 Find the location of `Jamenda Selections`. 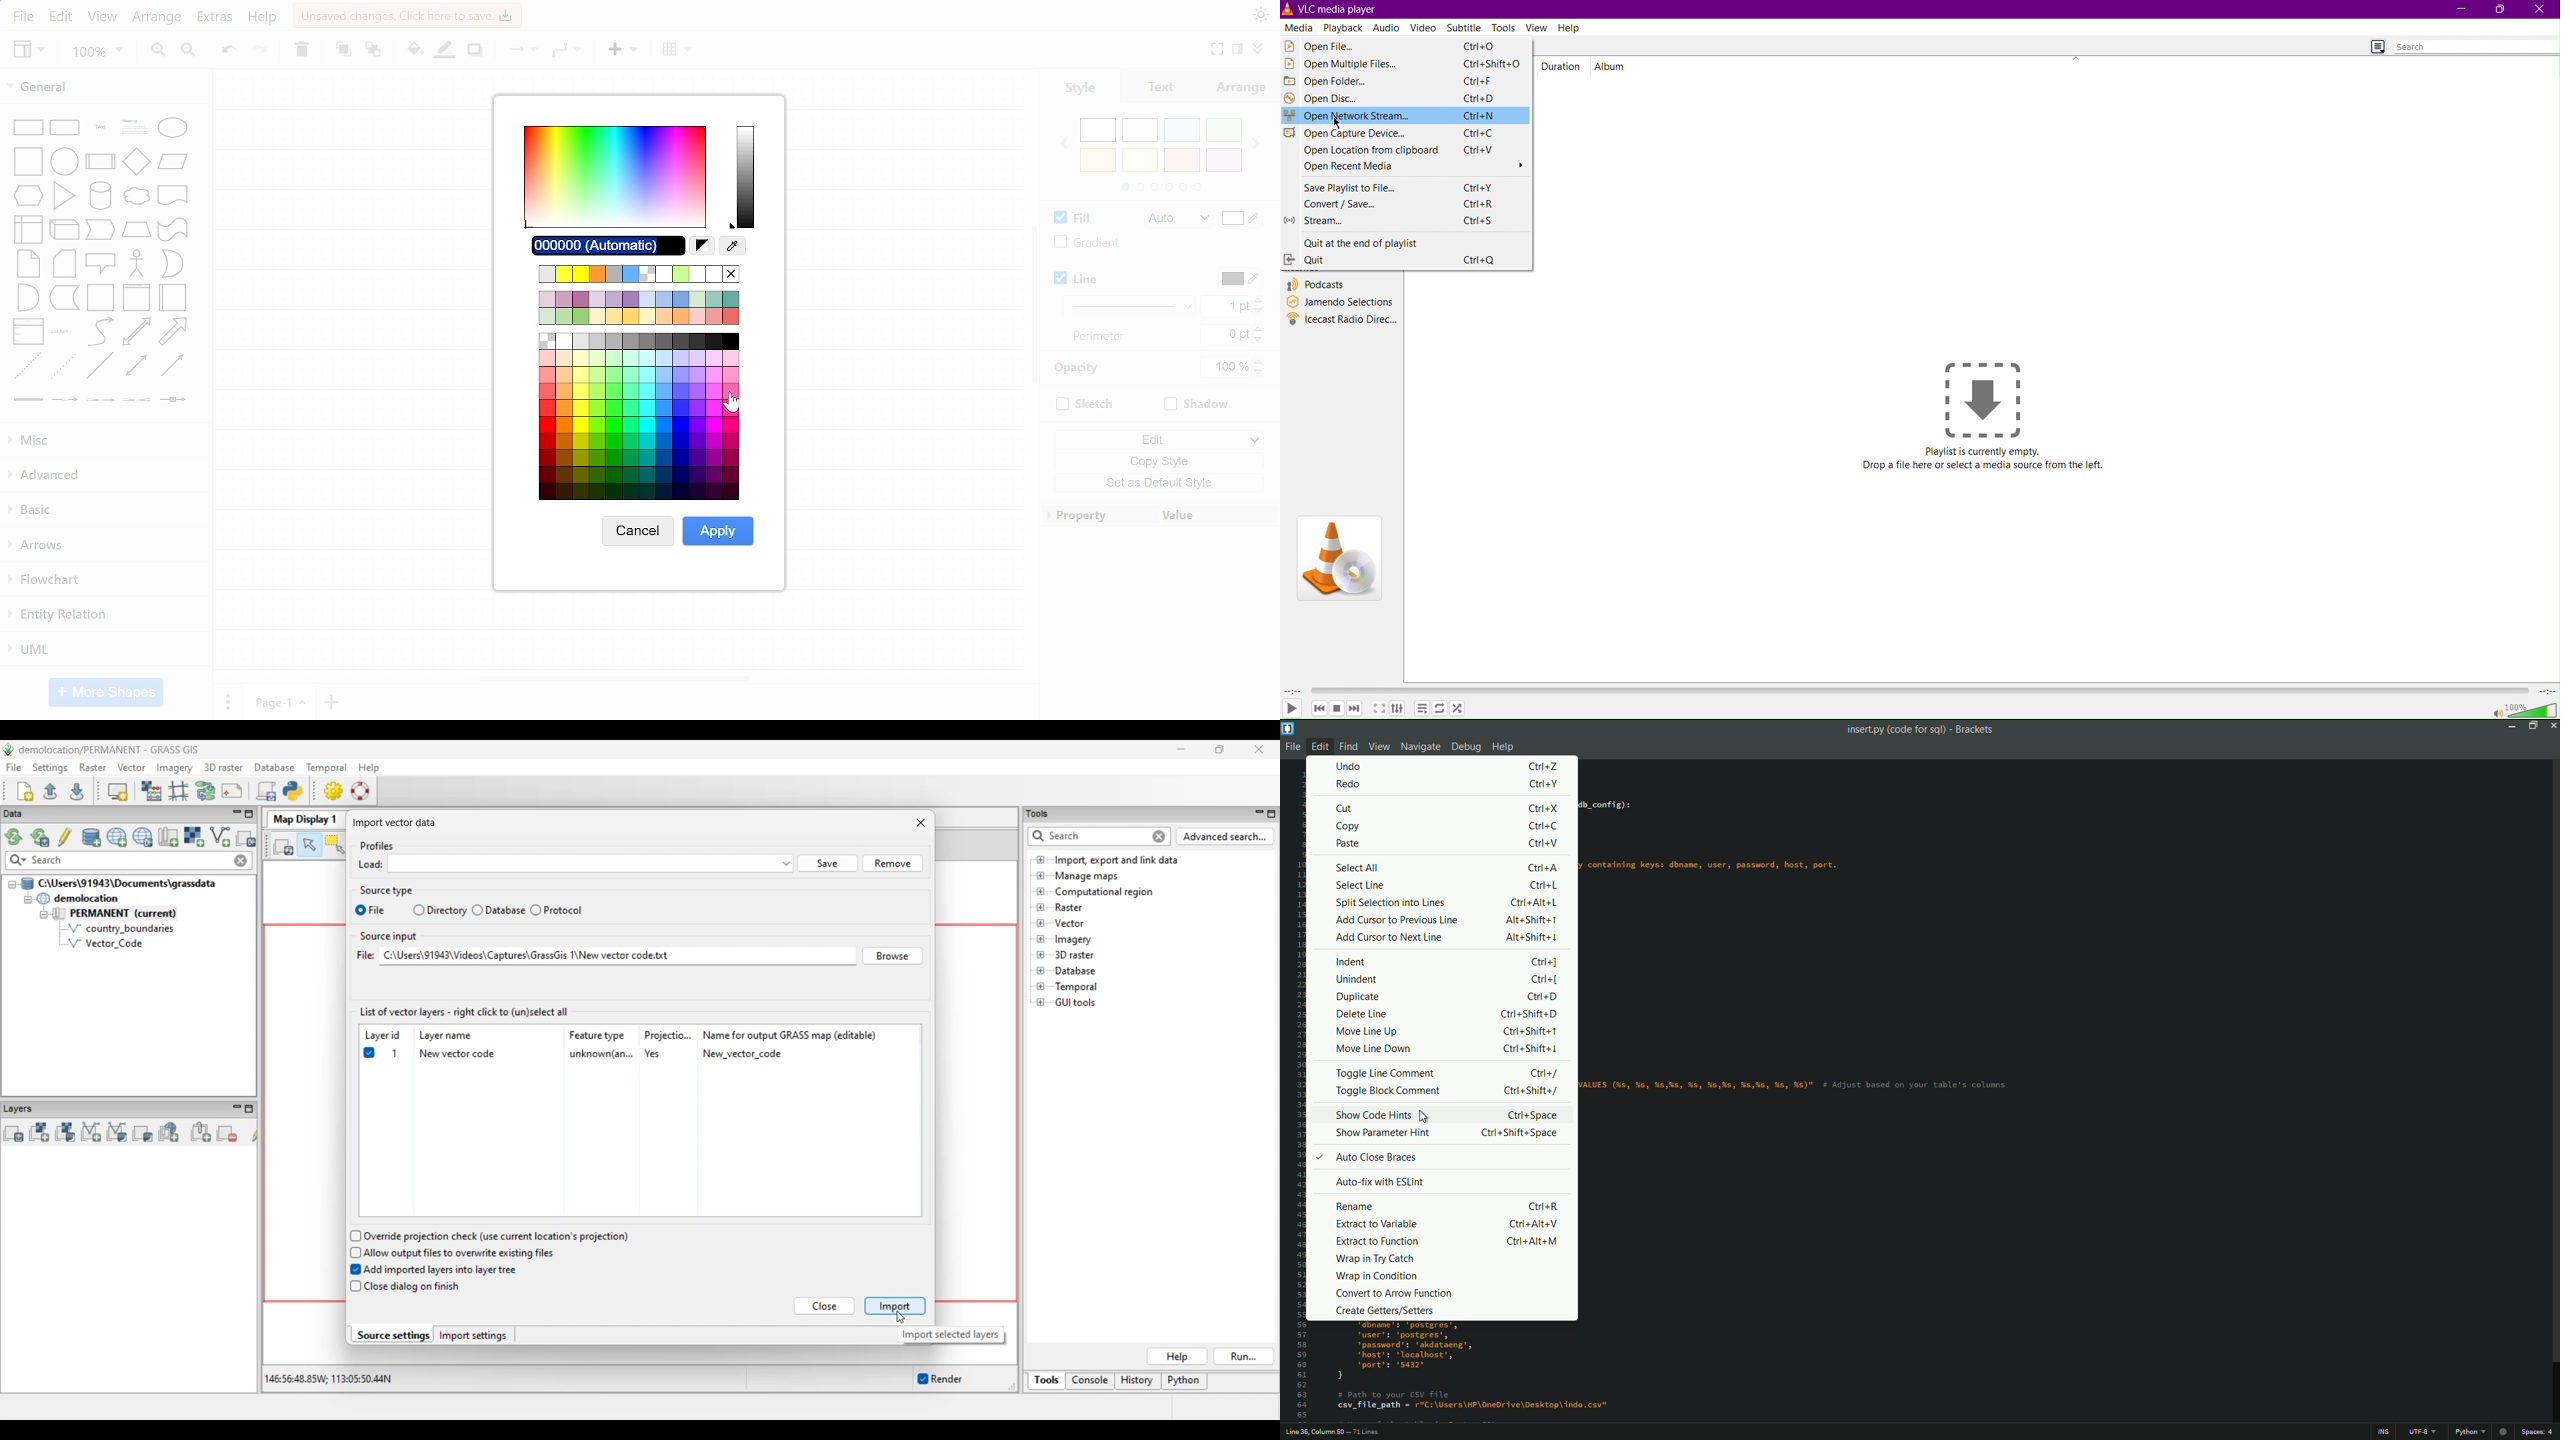

Jamenda Selections is located at coordinates (1340, 302).